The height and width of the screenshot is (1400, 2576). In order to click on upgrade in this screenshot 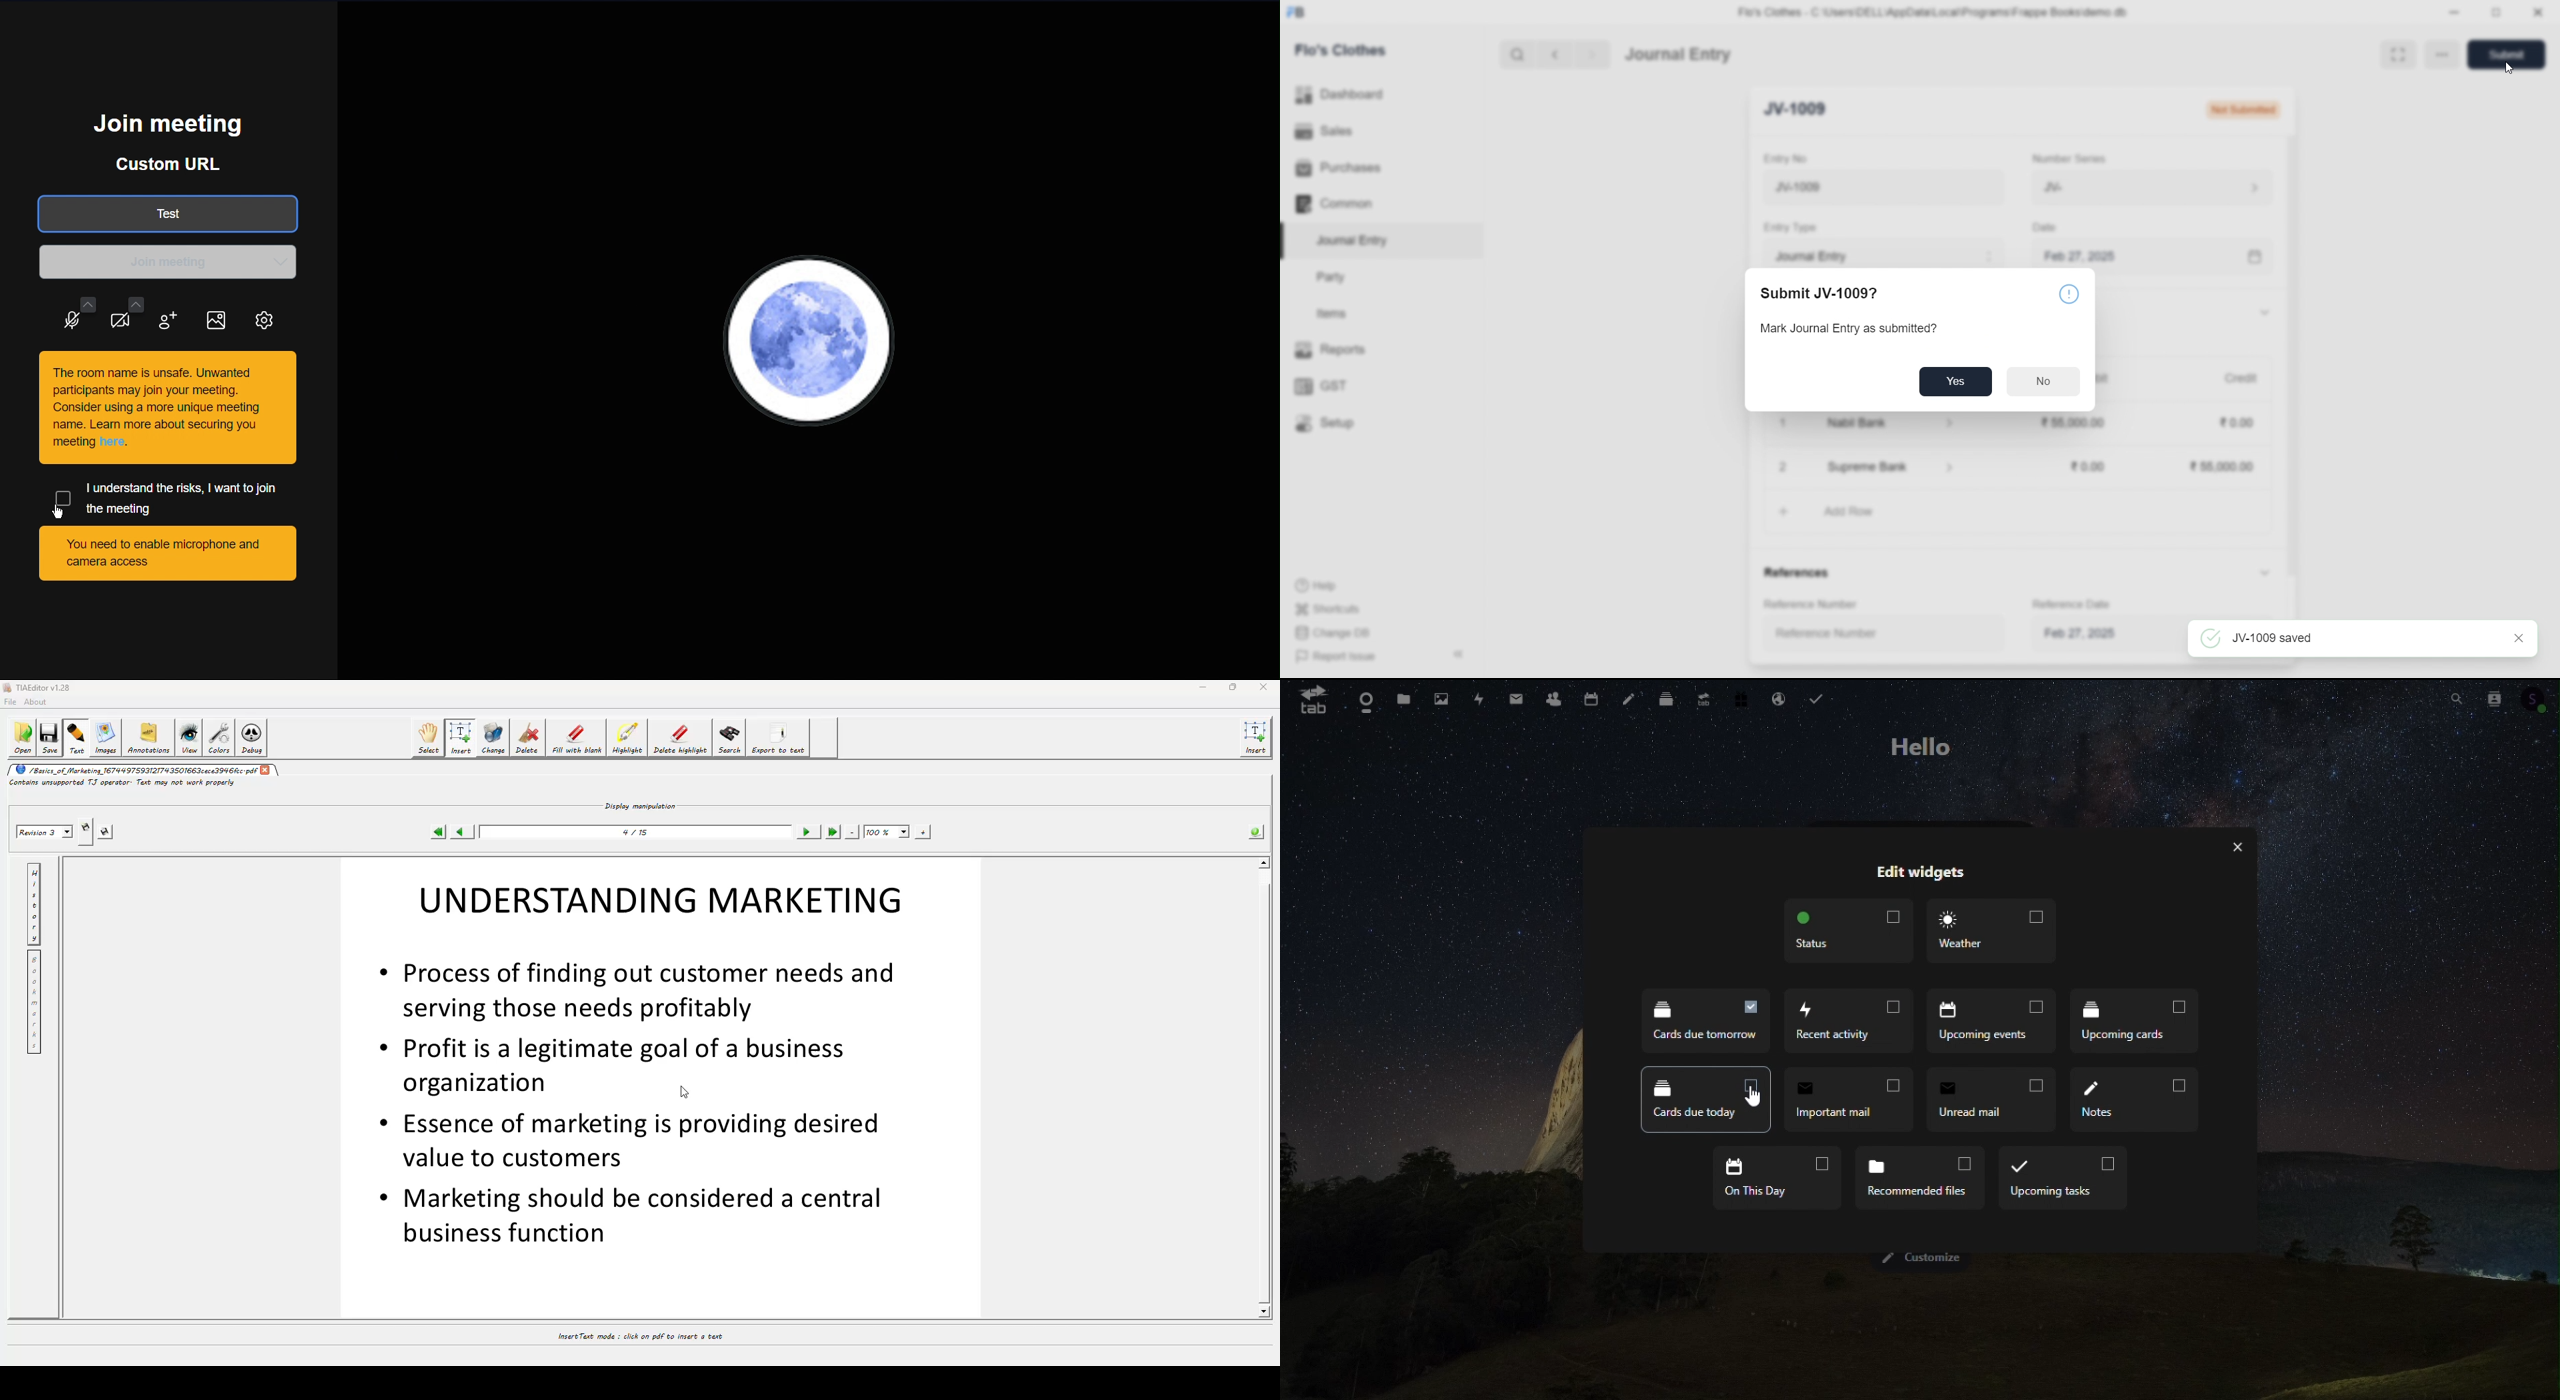, I will do `click(1700, 697)`.